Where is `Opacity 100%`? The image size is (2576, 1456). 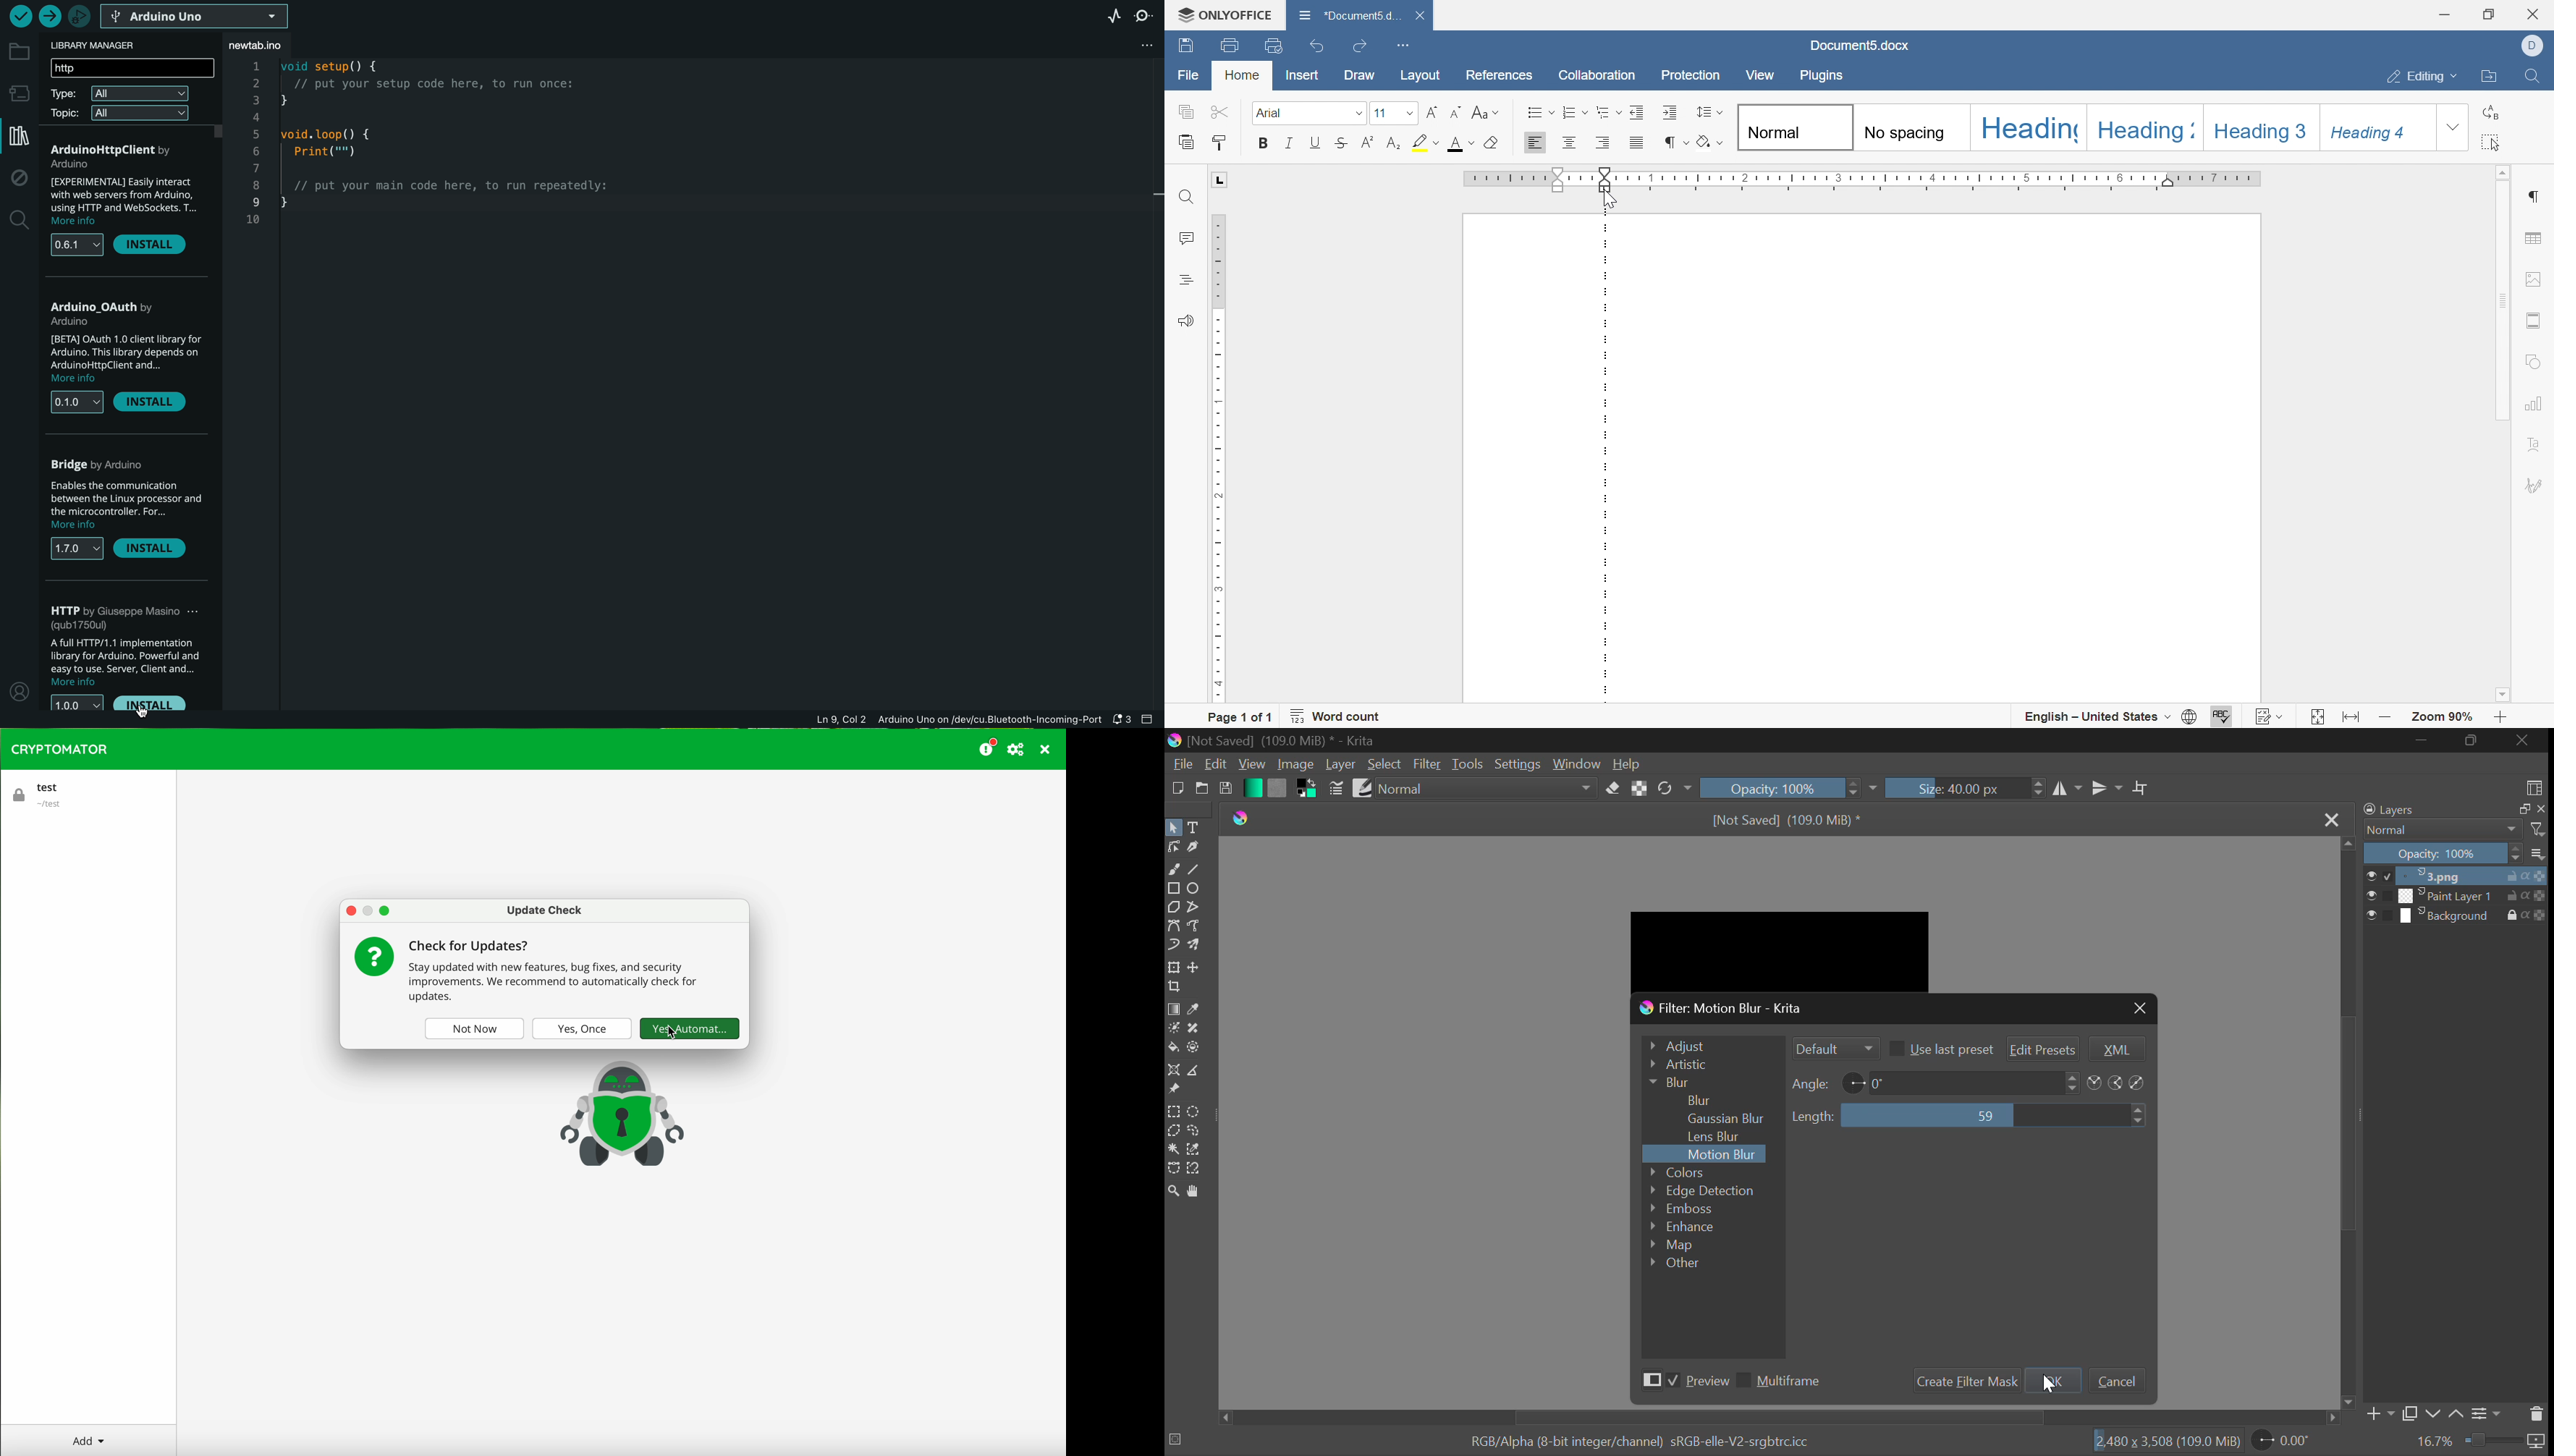 Opacity 100% is located at coordinates (2457, 854).